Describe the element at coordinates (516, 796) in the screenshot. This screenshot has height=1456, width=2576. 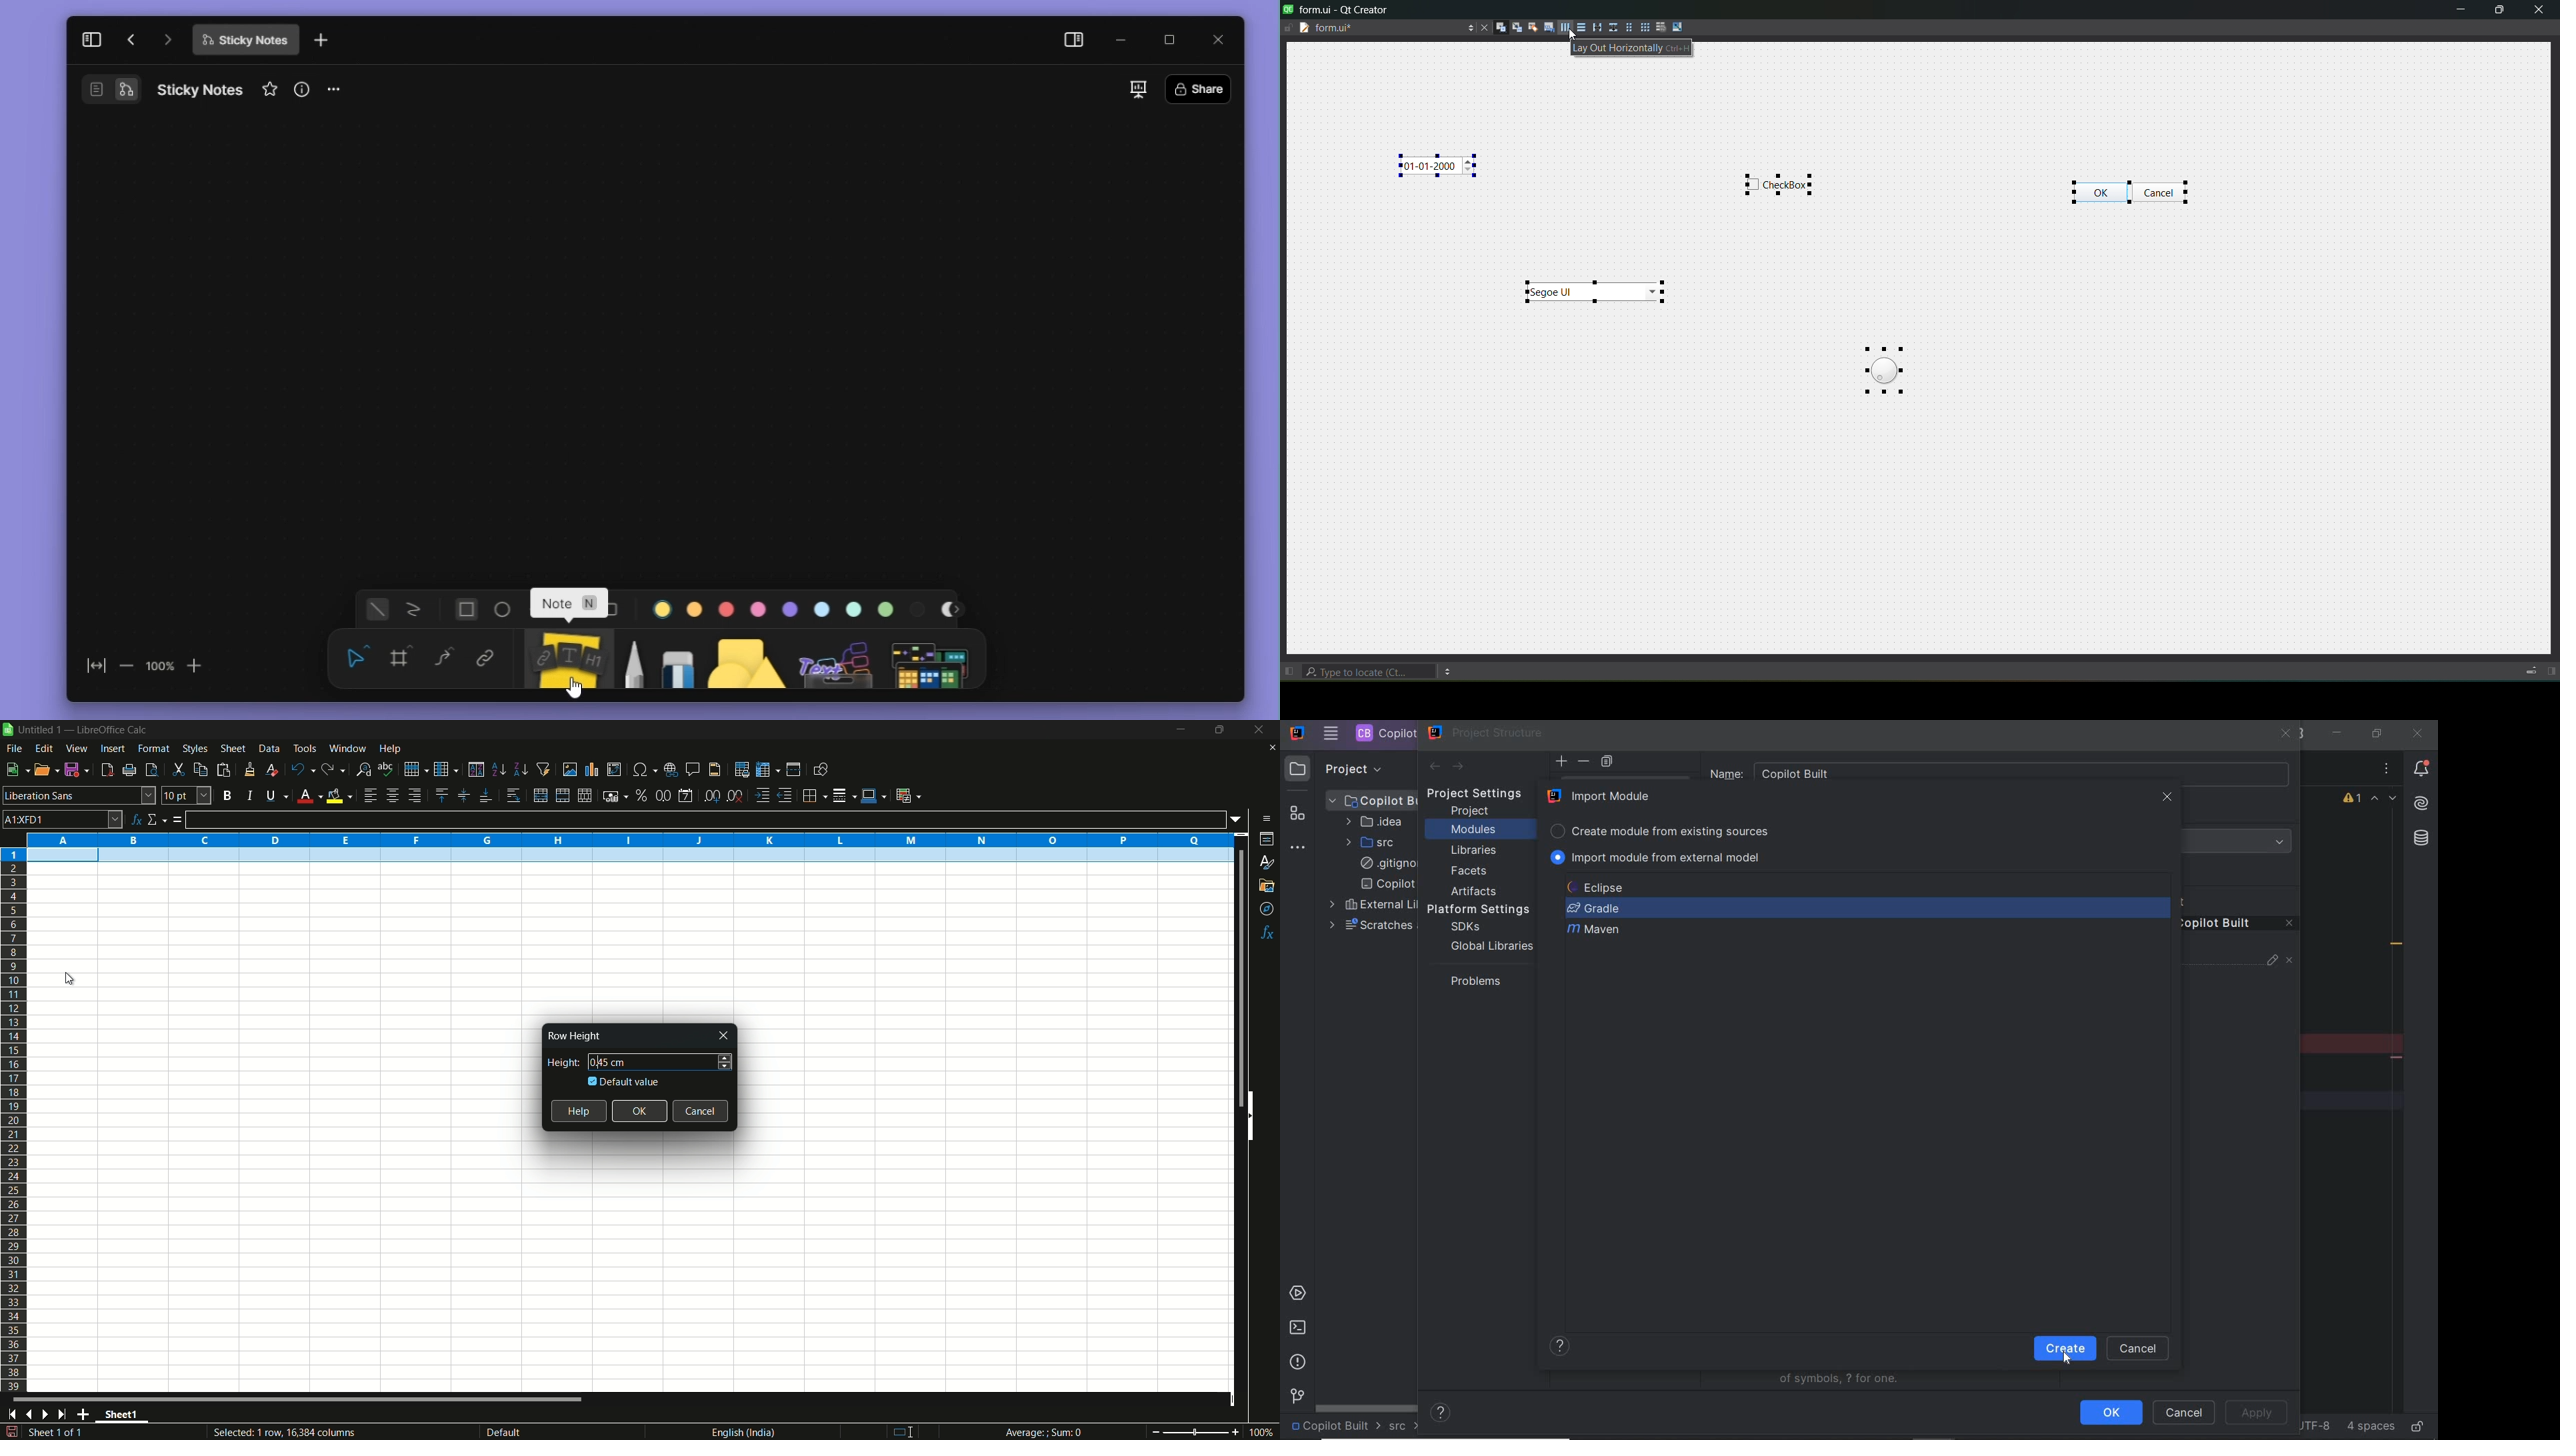
I see `wrap text` at that location.